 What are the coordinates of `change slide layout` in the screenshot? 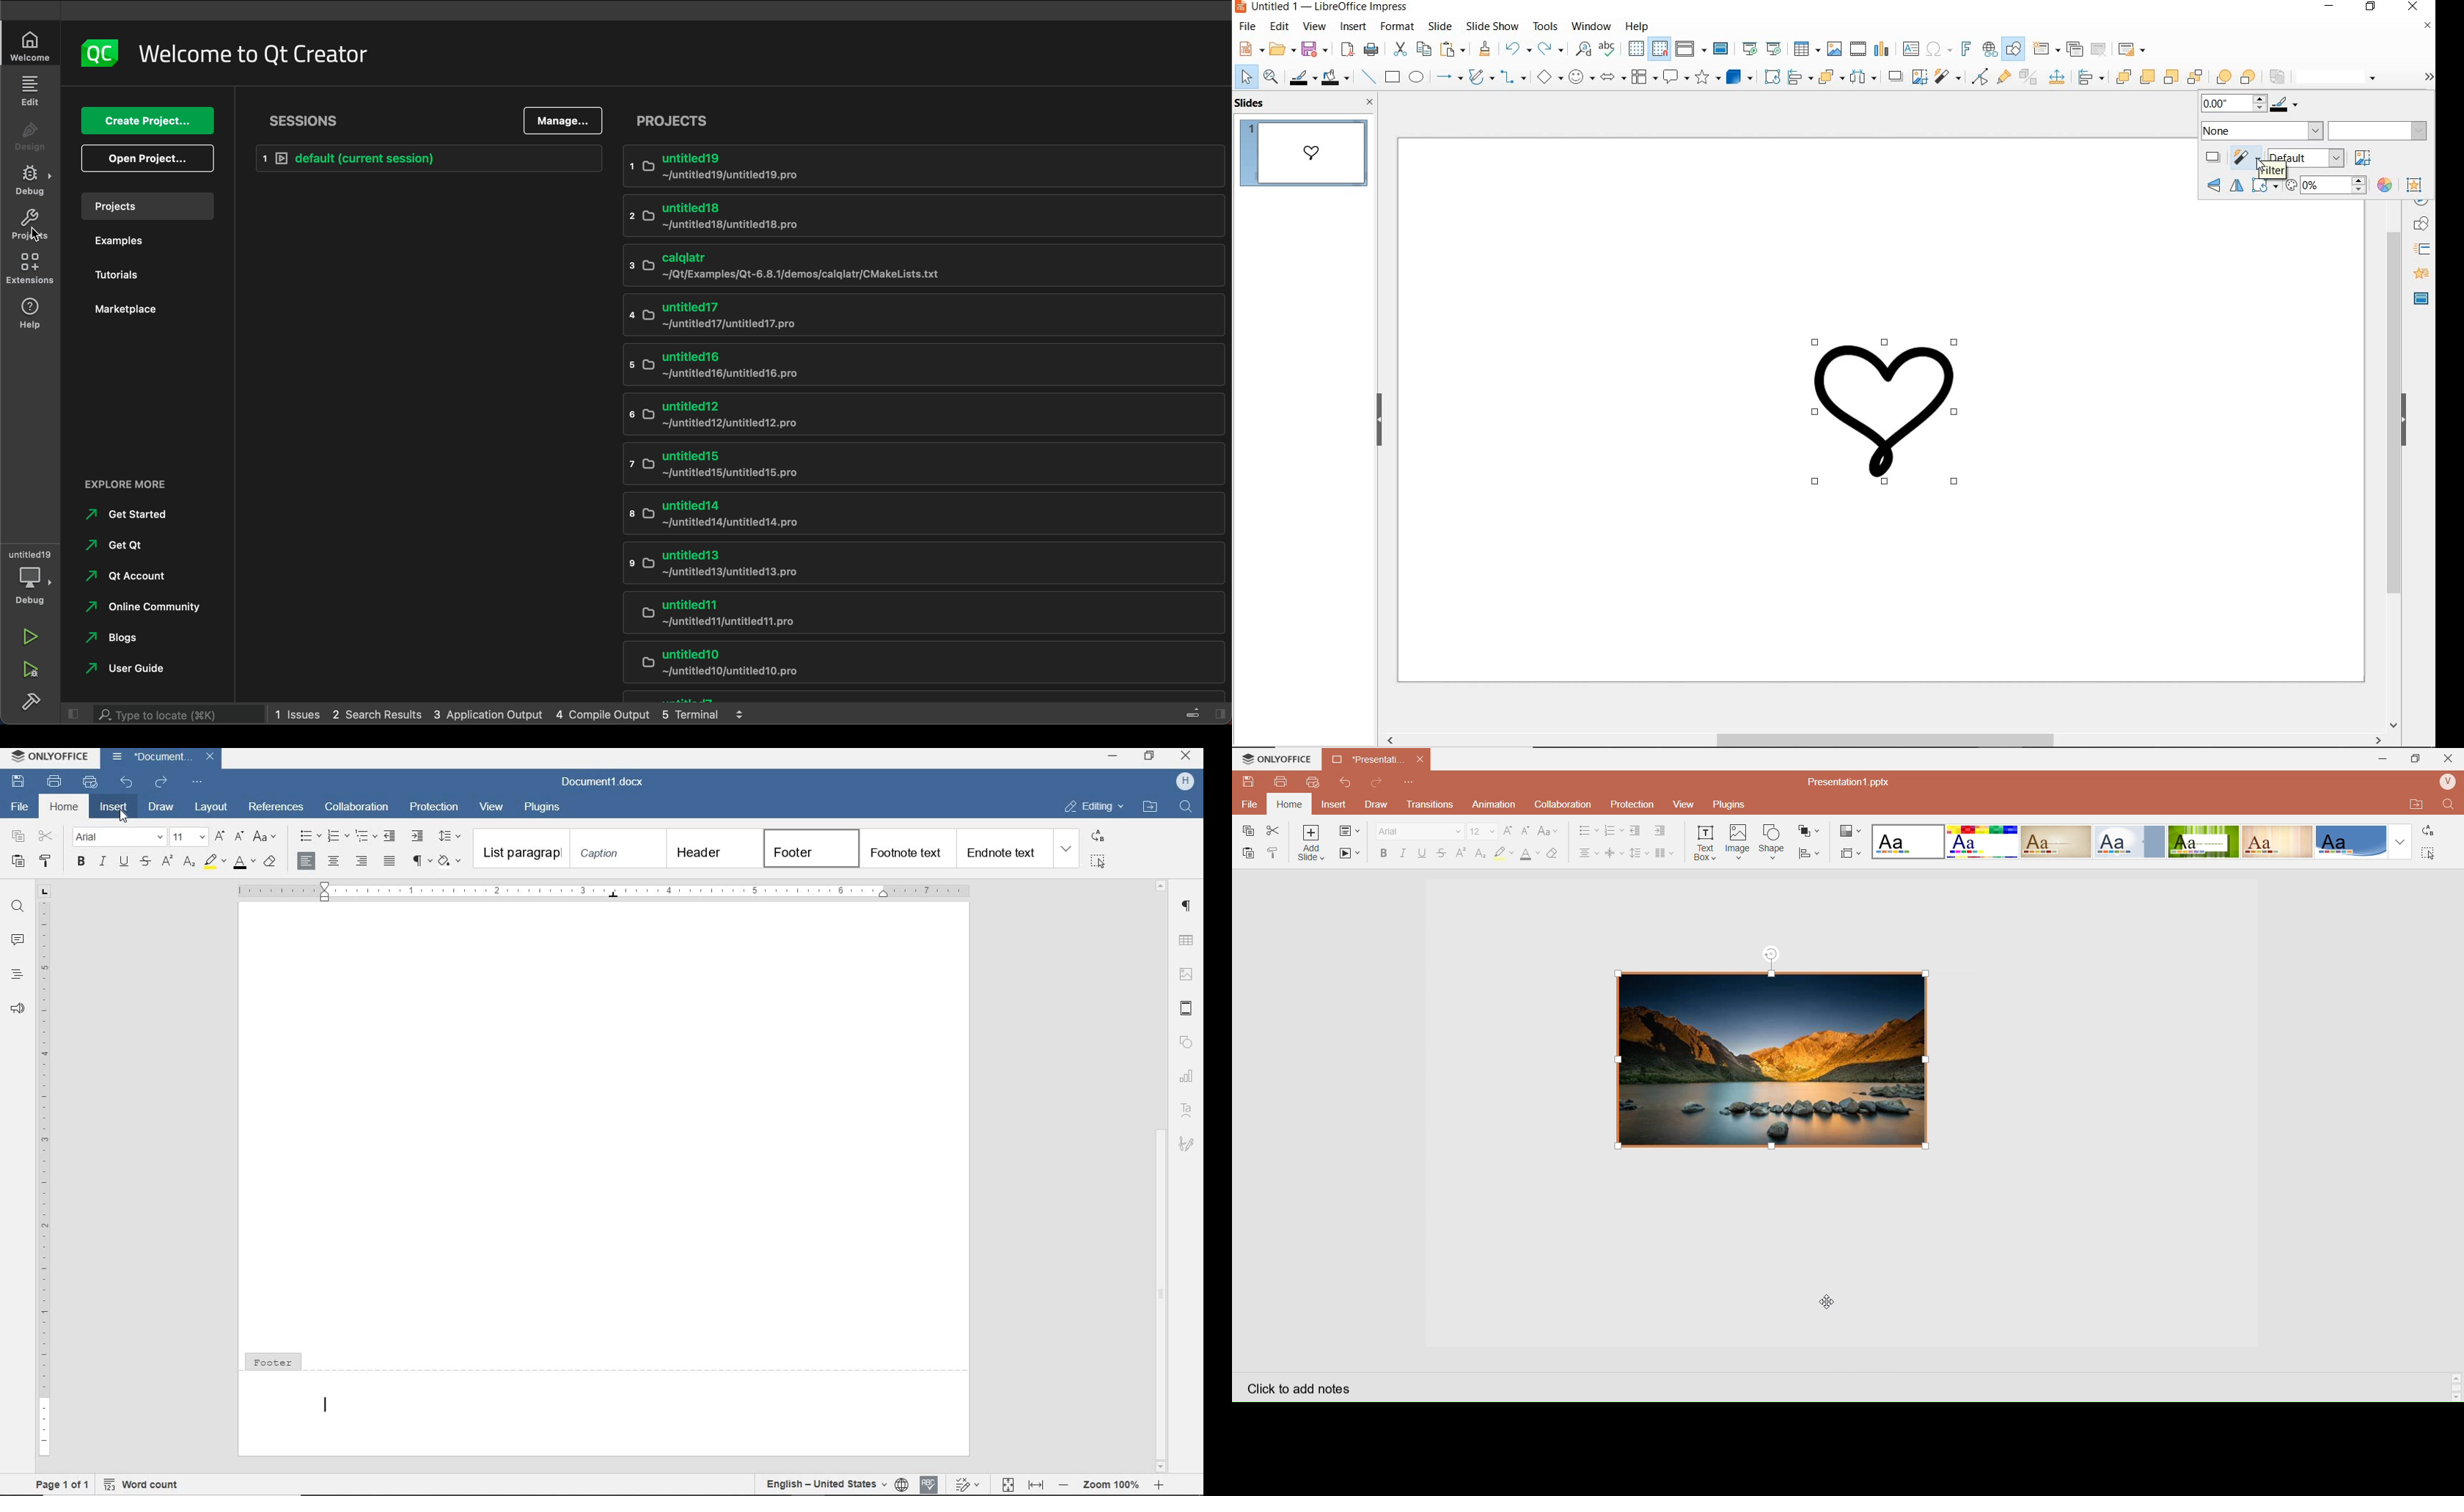 It's located at (1348, 830).